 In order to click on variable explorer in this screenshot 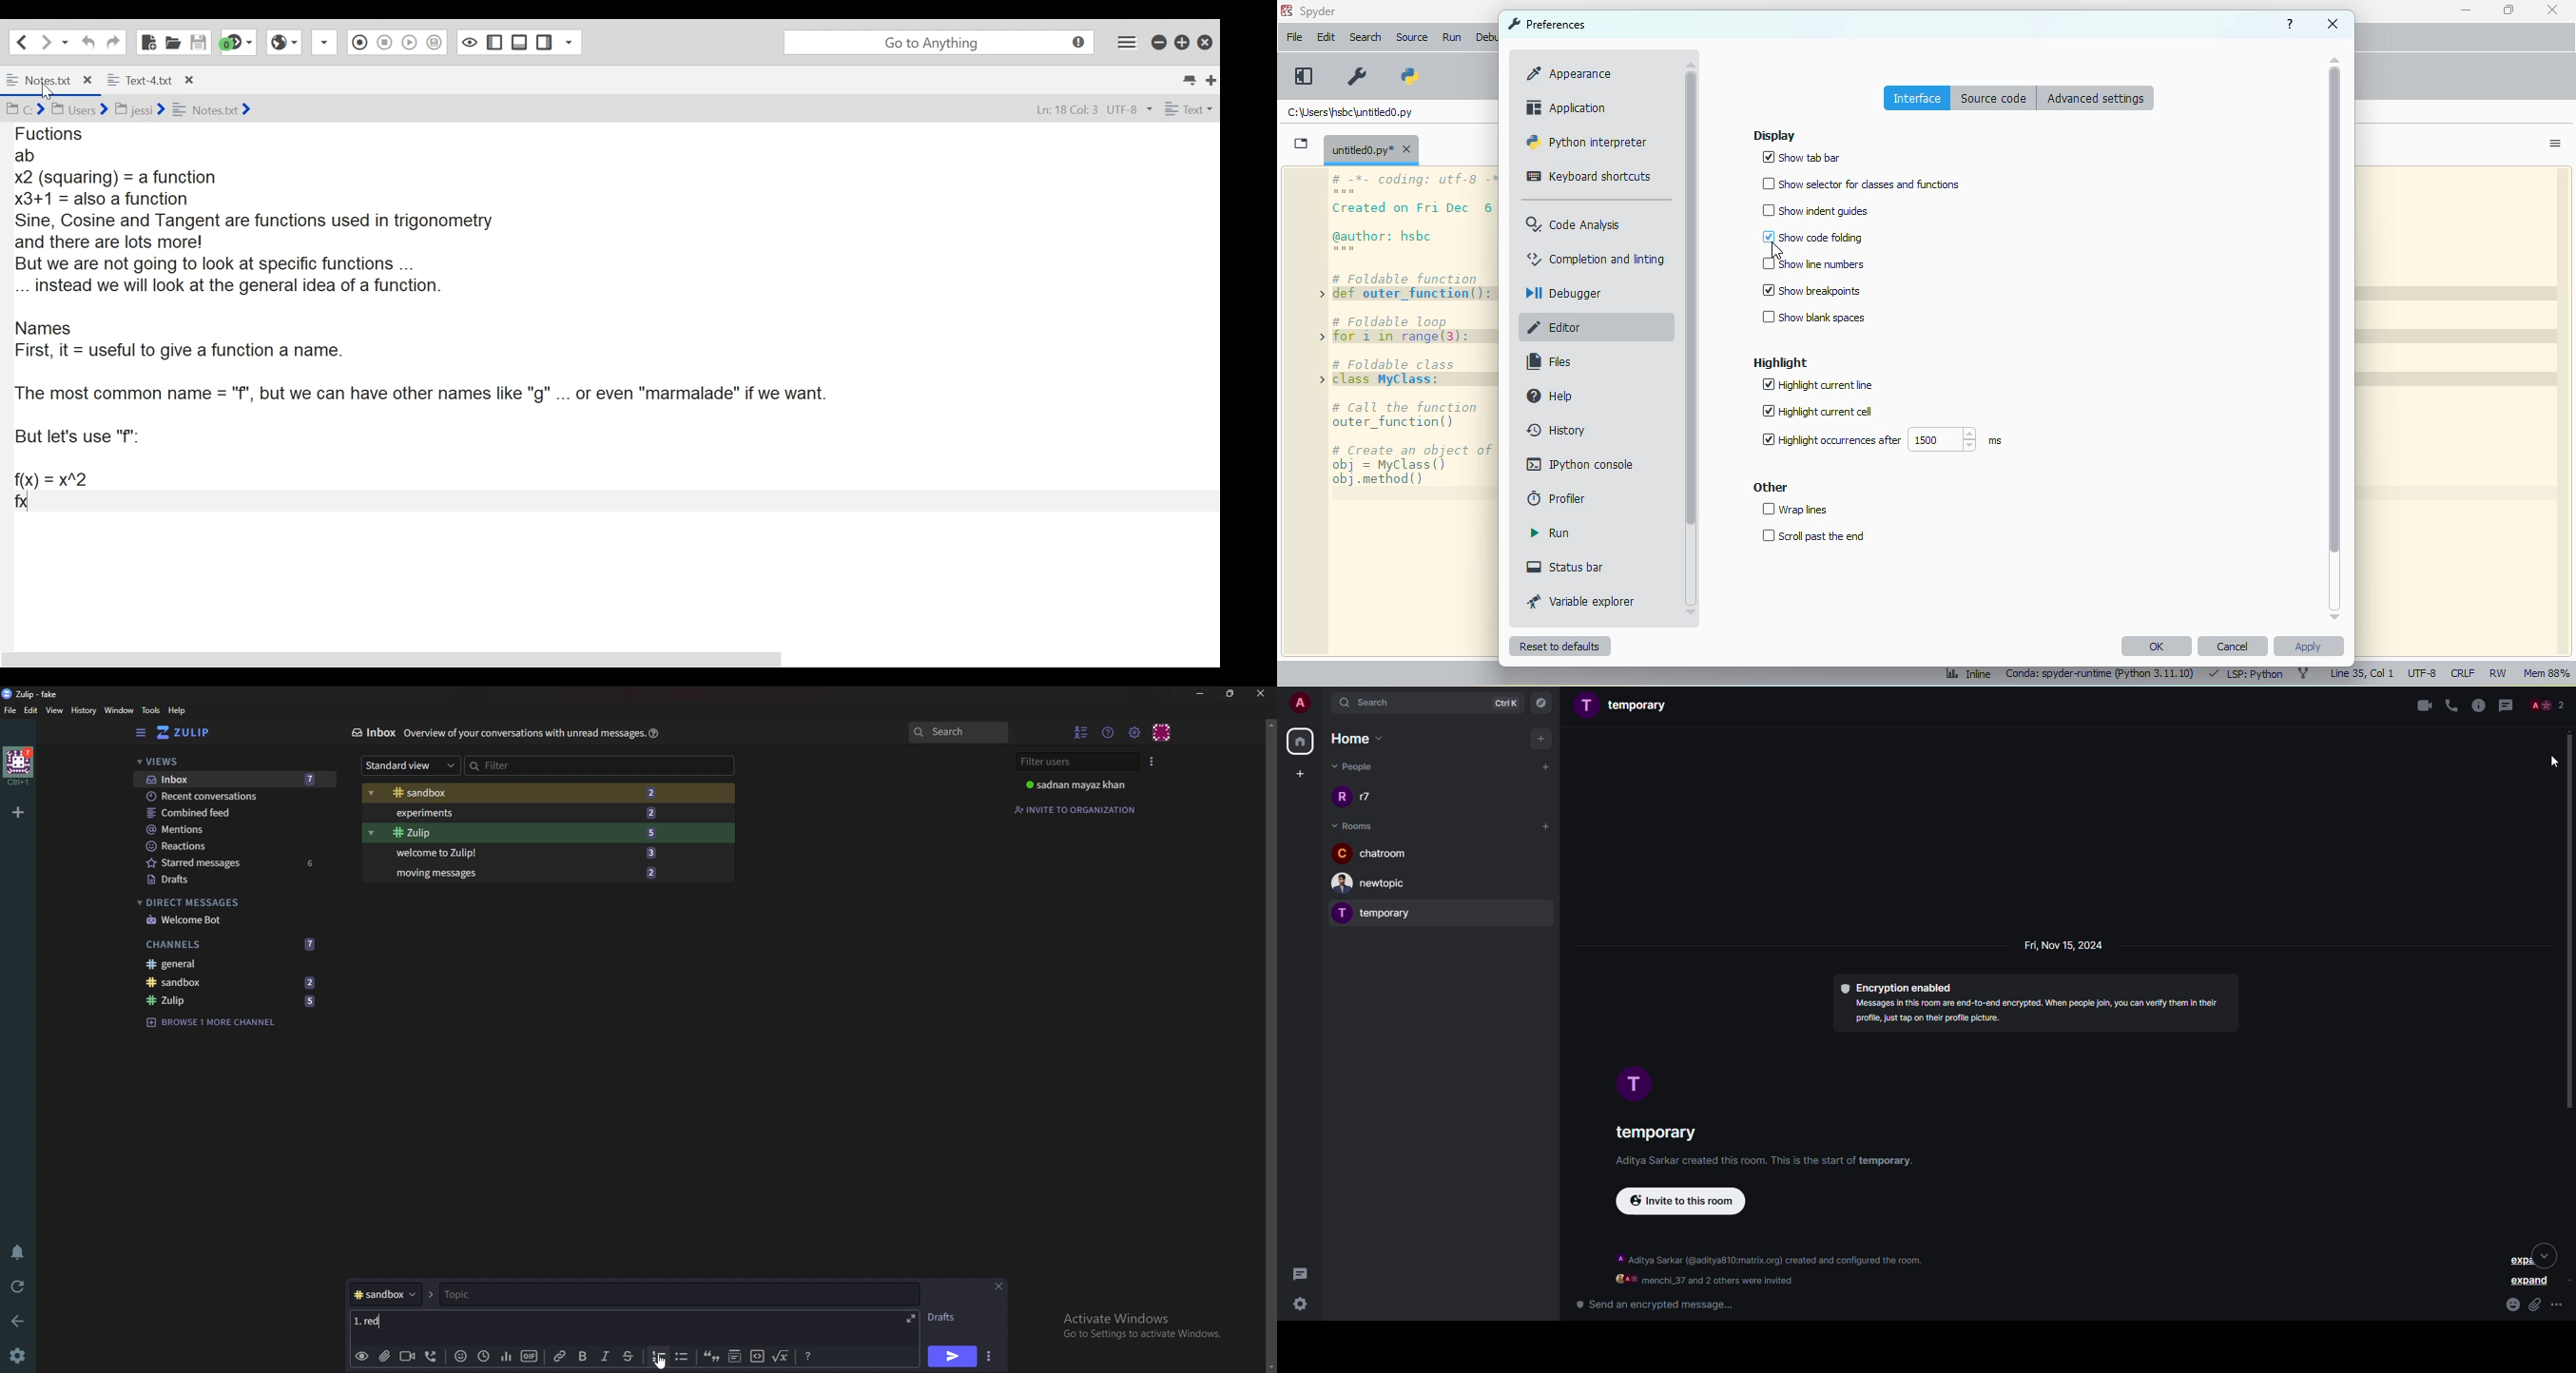, I will do `click(1583, 601)`.